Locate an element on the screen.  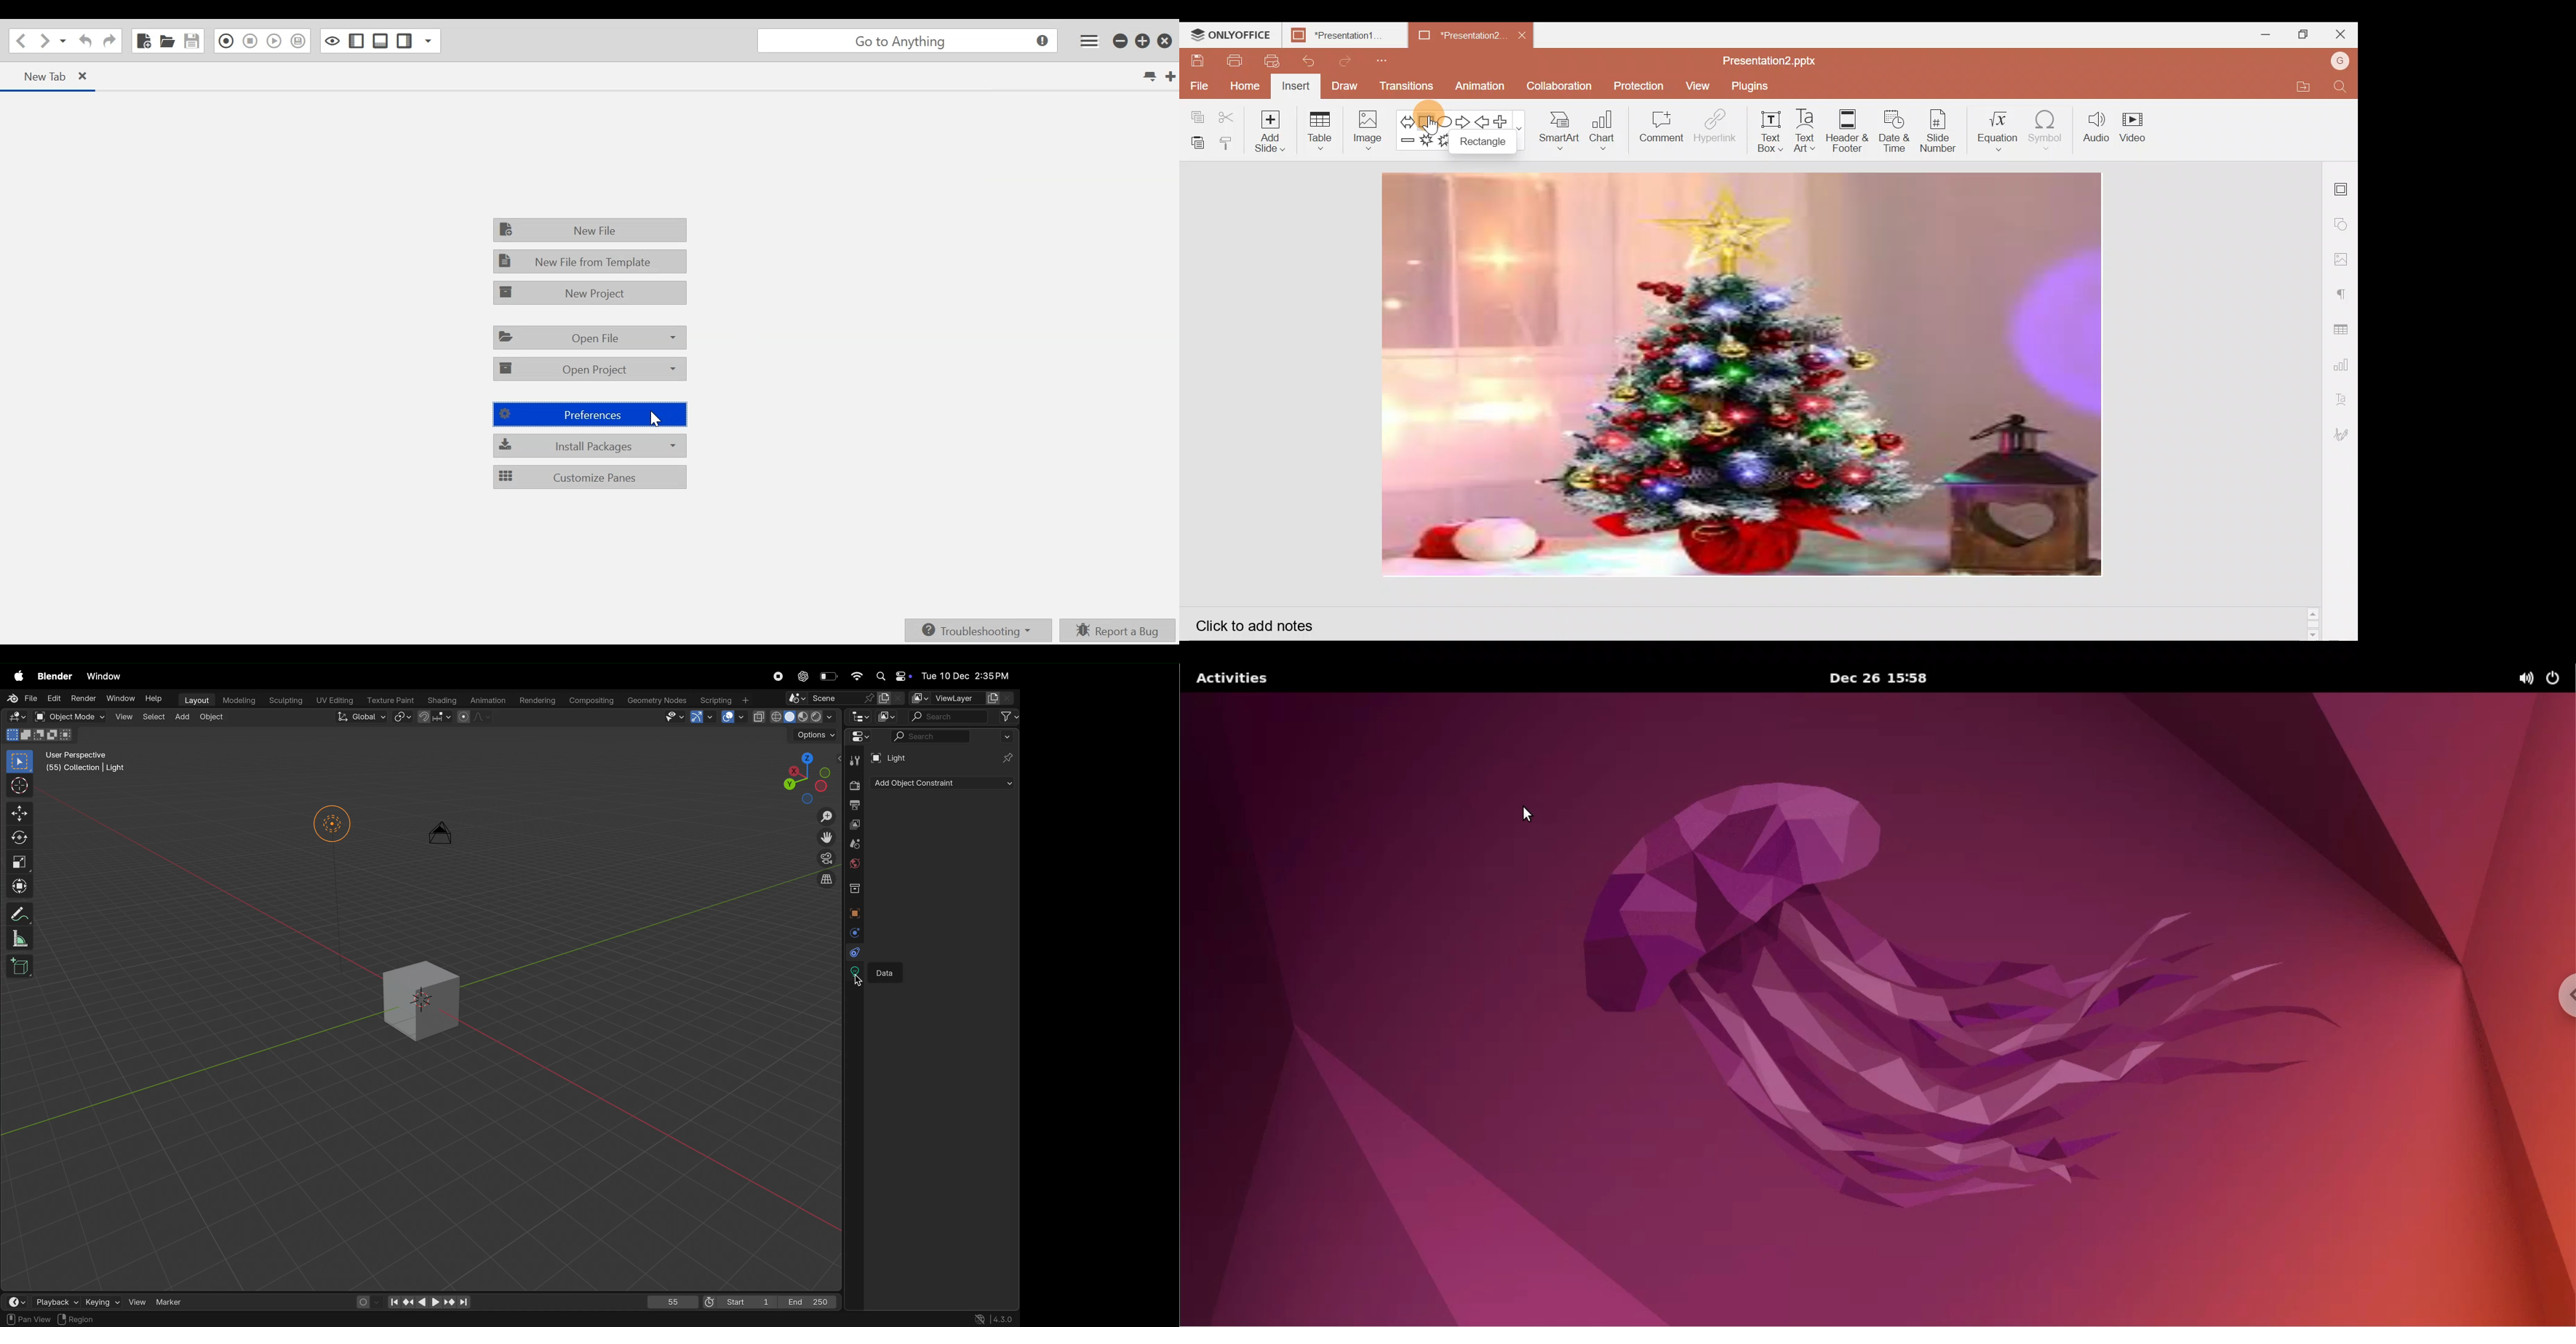
snap is located at coordinates (403, 718).